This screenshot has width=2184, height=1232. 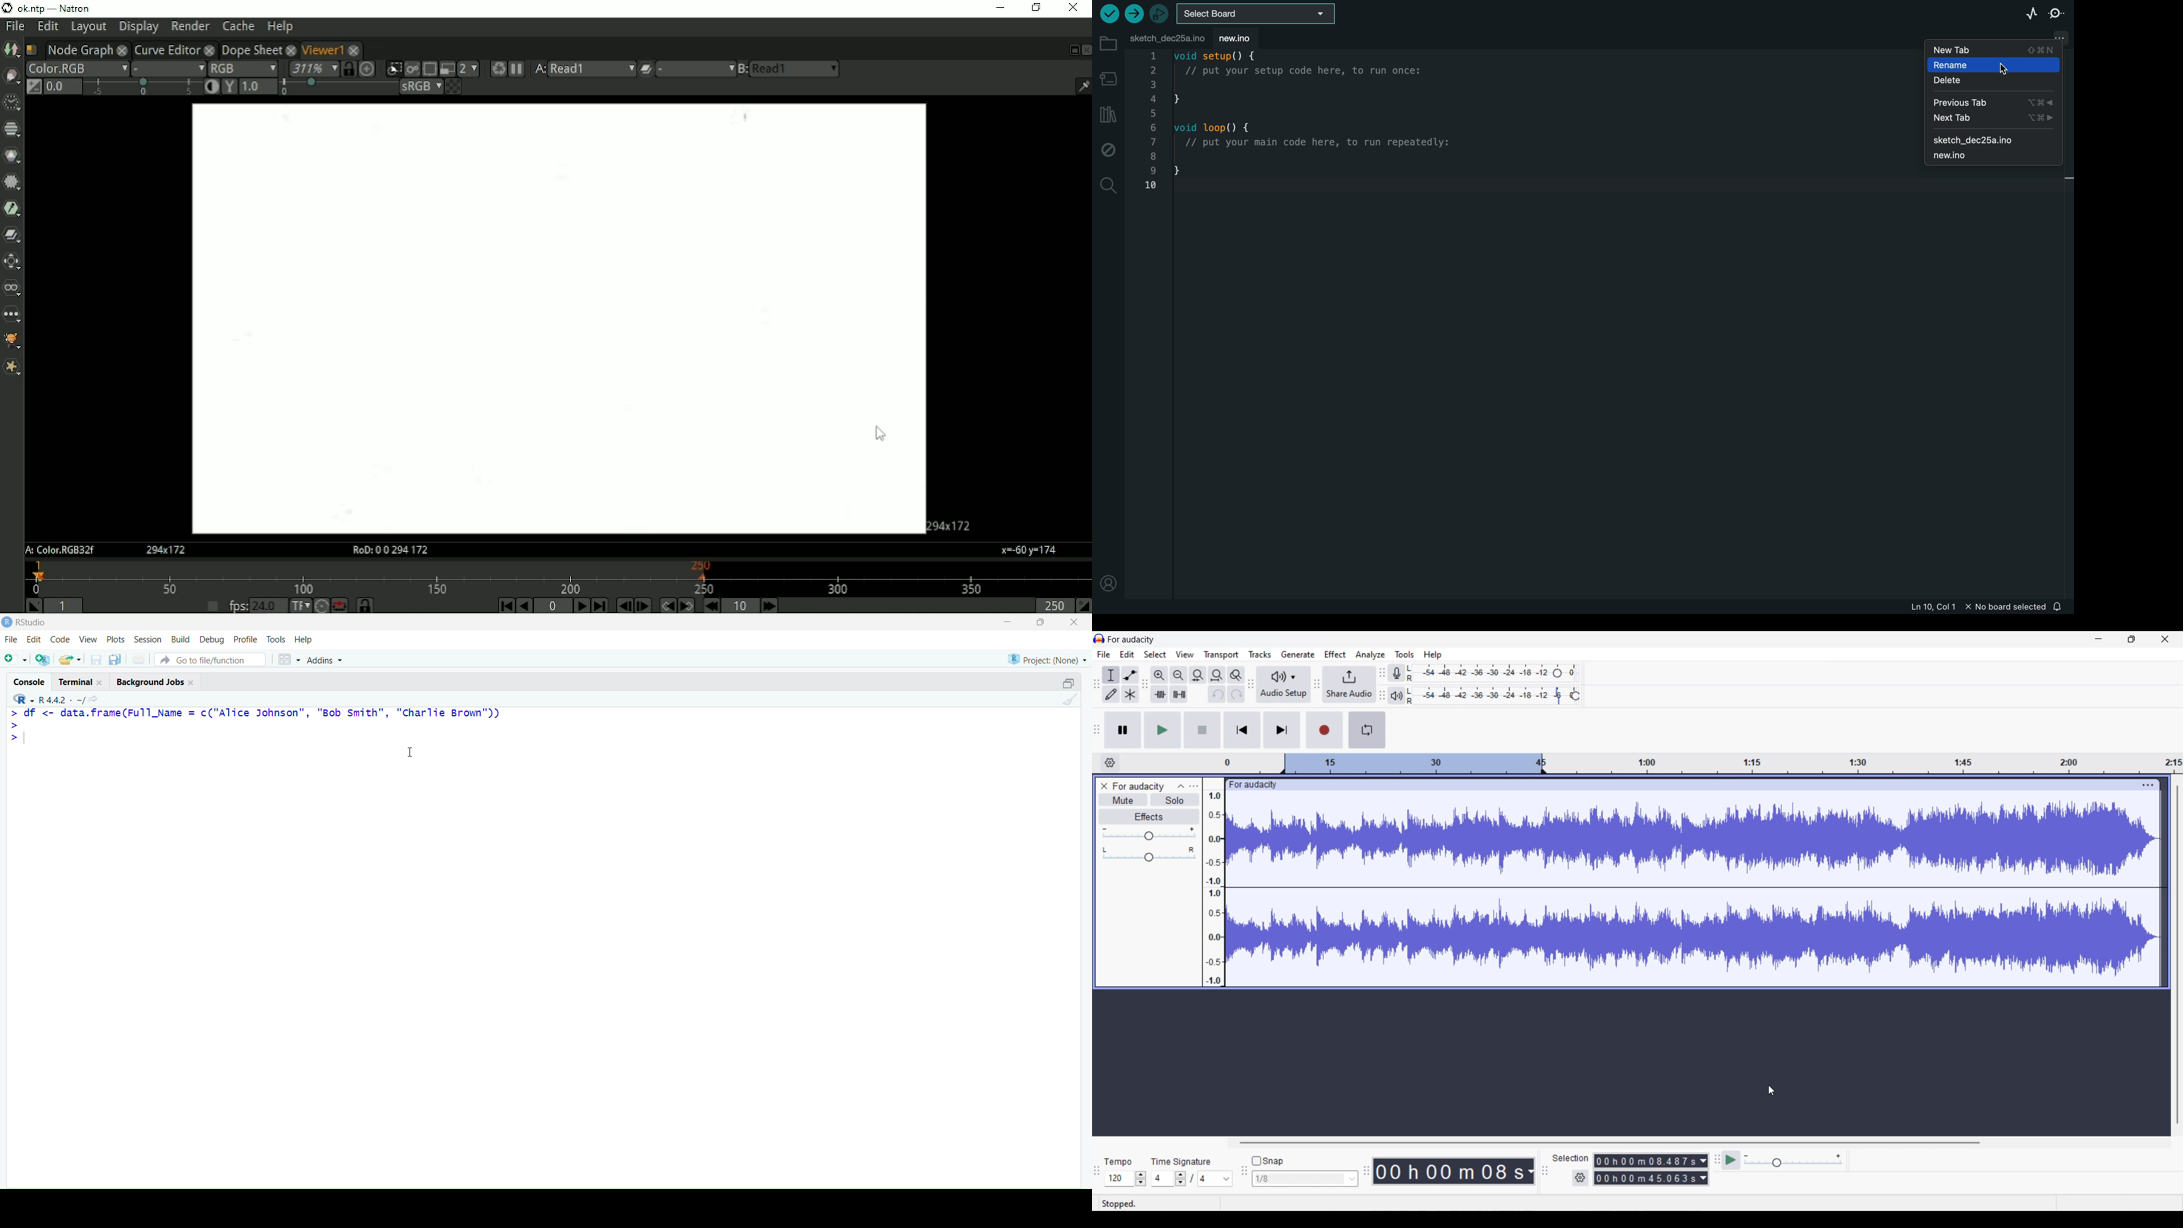 I want to click on Current status of track, so click(x=1119, y=1204).